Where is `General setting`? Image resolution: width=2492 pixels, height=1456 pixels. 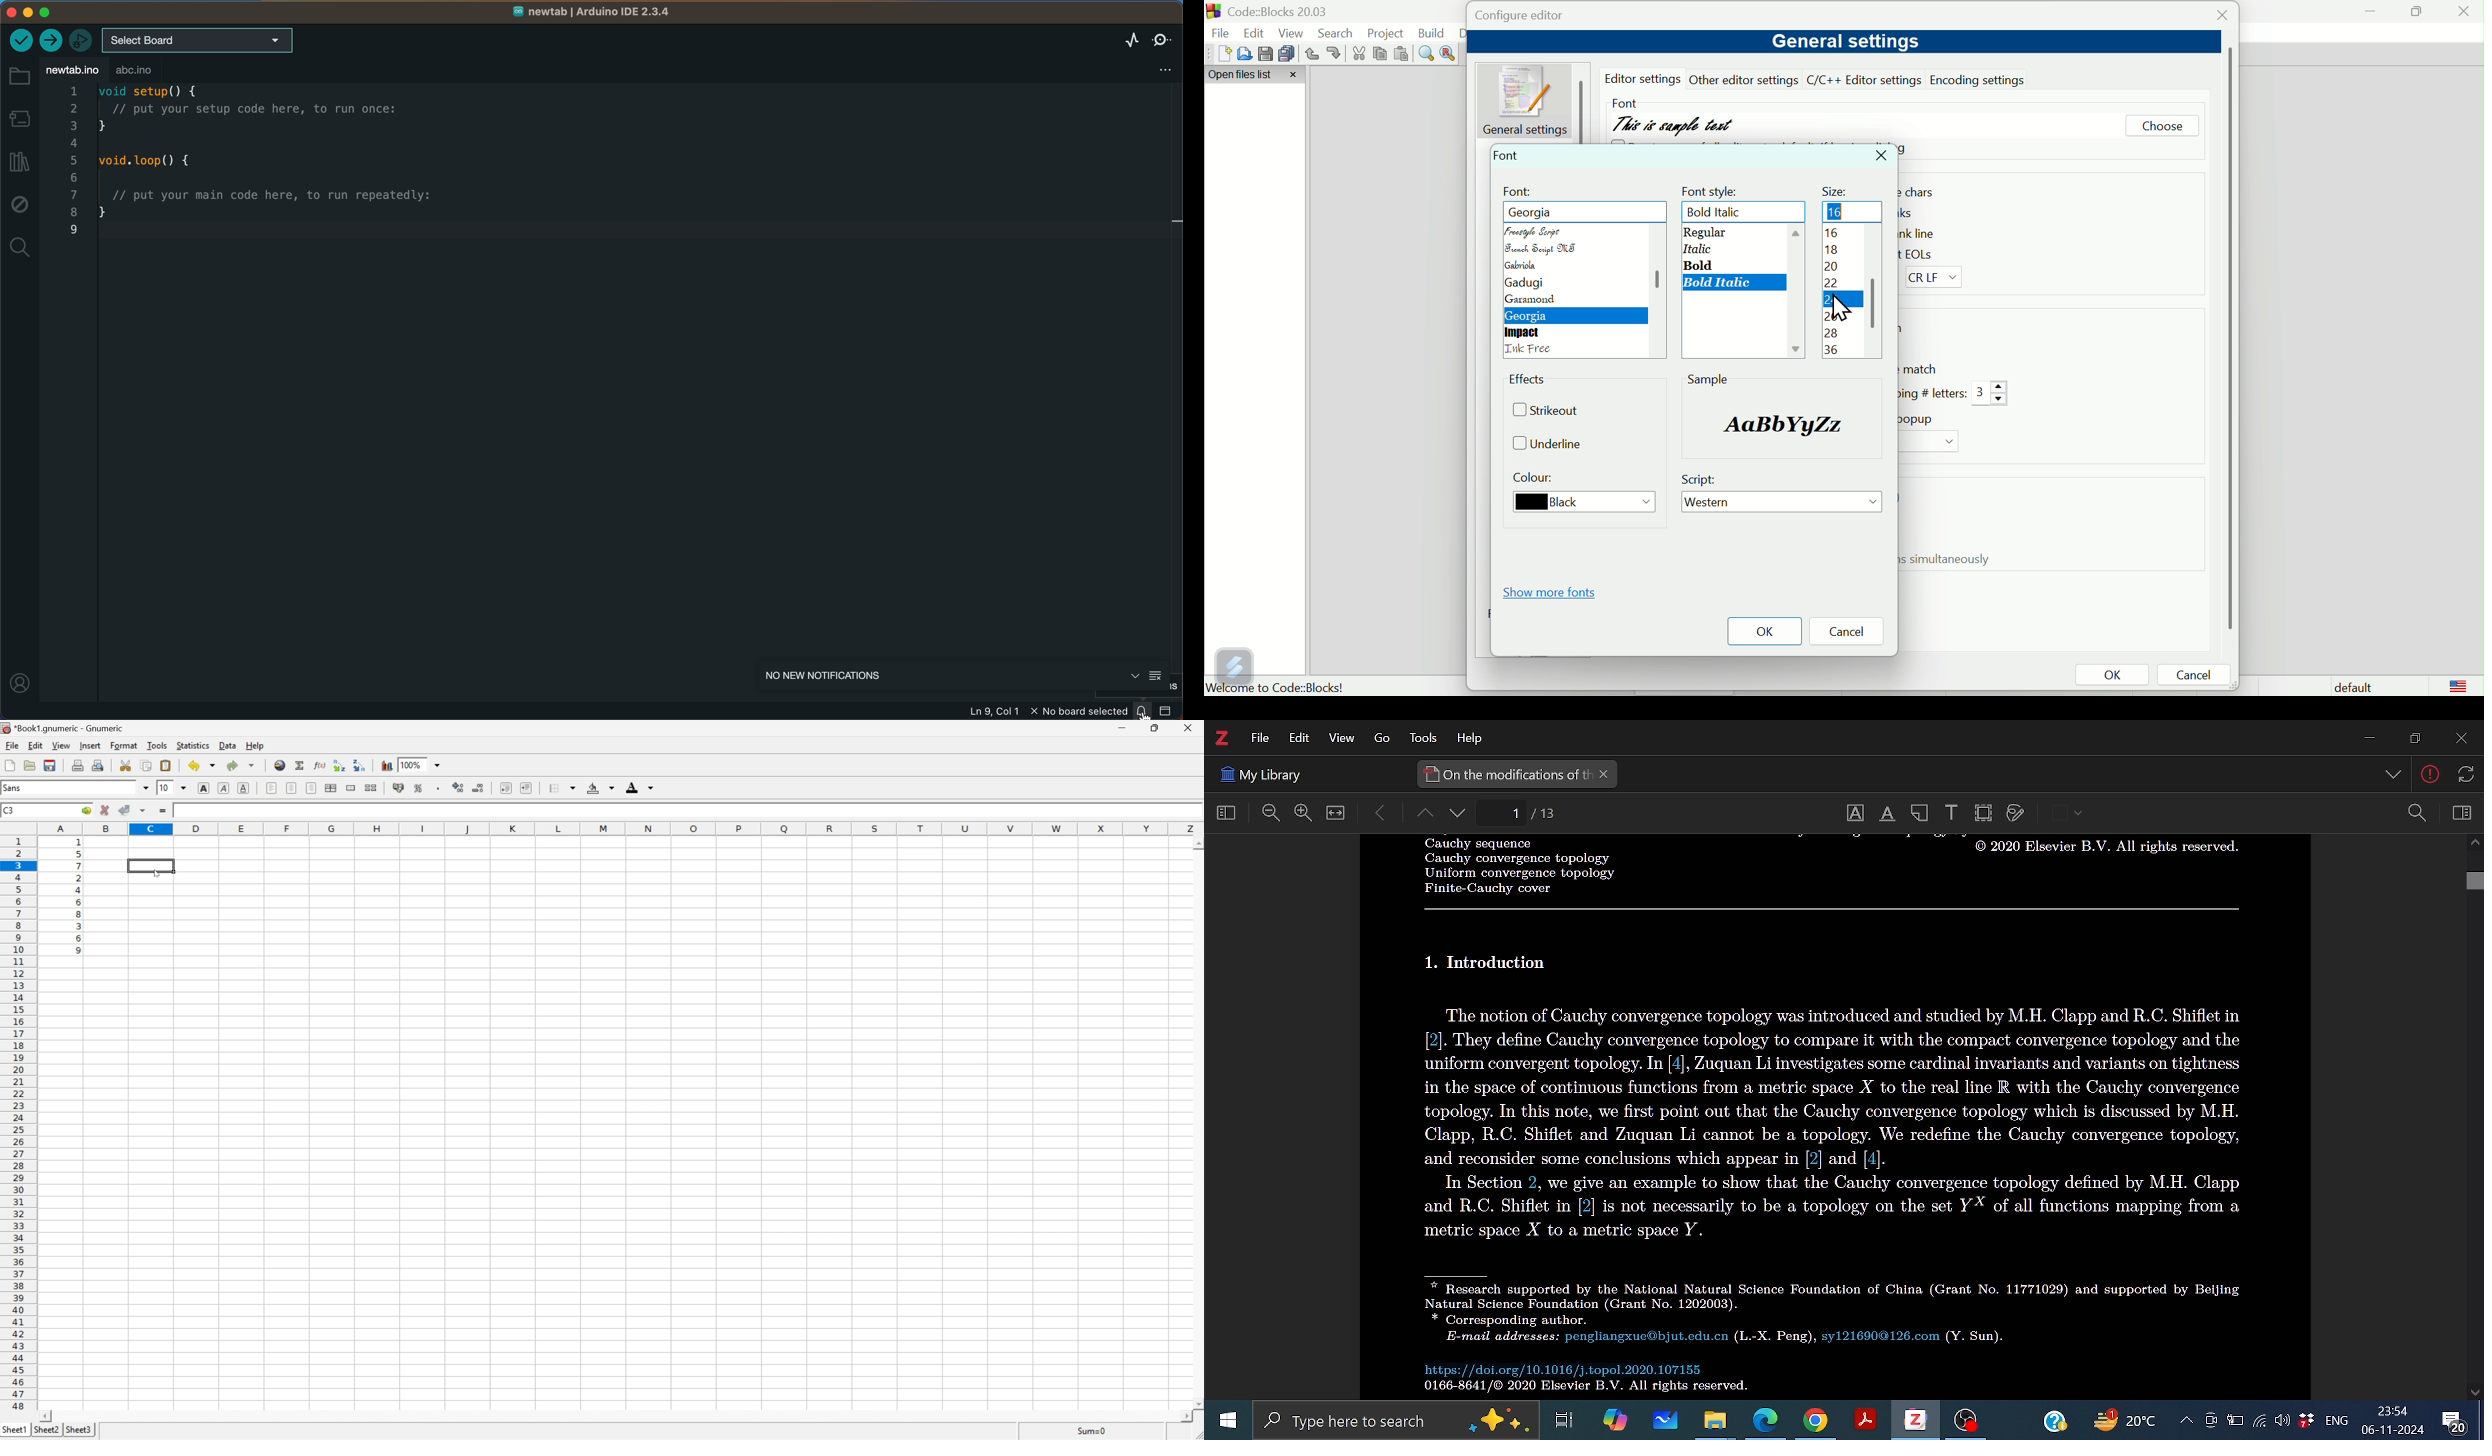 General setting is located at coordinates (1528, 100).